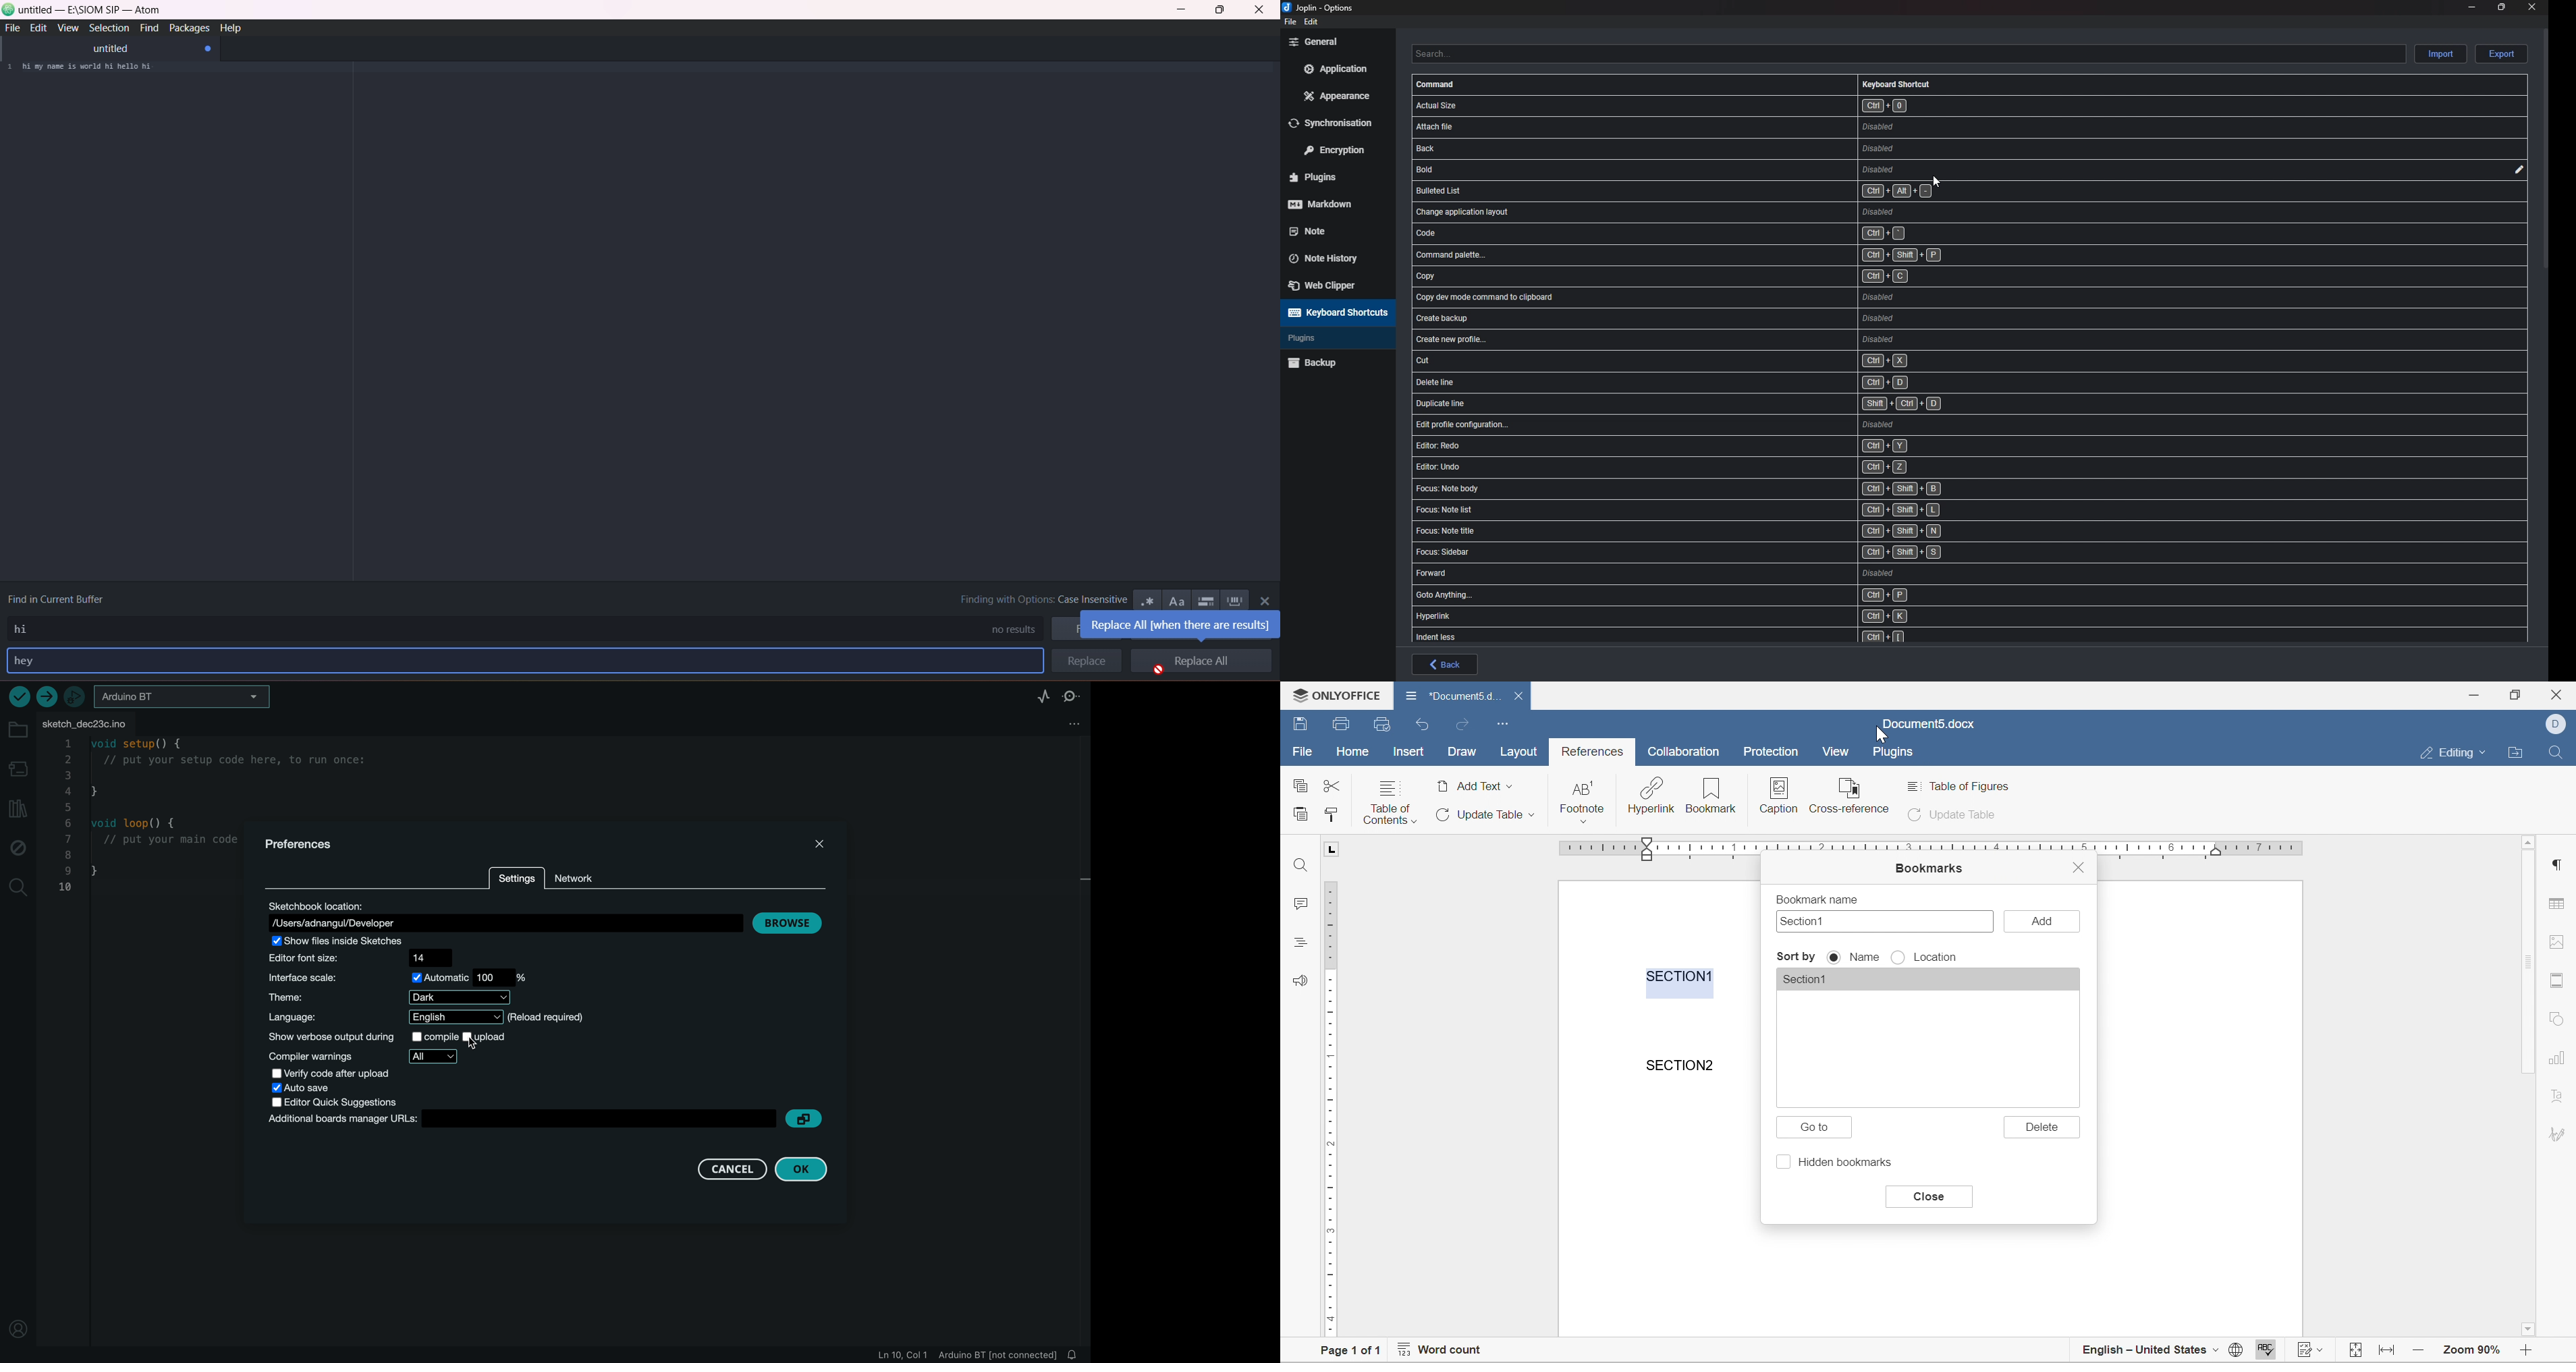 This screenshot has height=1372, width=2576. I want to click on cursor, so click(1939, 183).